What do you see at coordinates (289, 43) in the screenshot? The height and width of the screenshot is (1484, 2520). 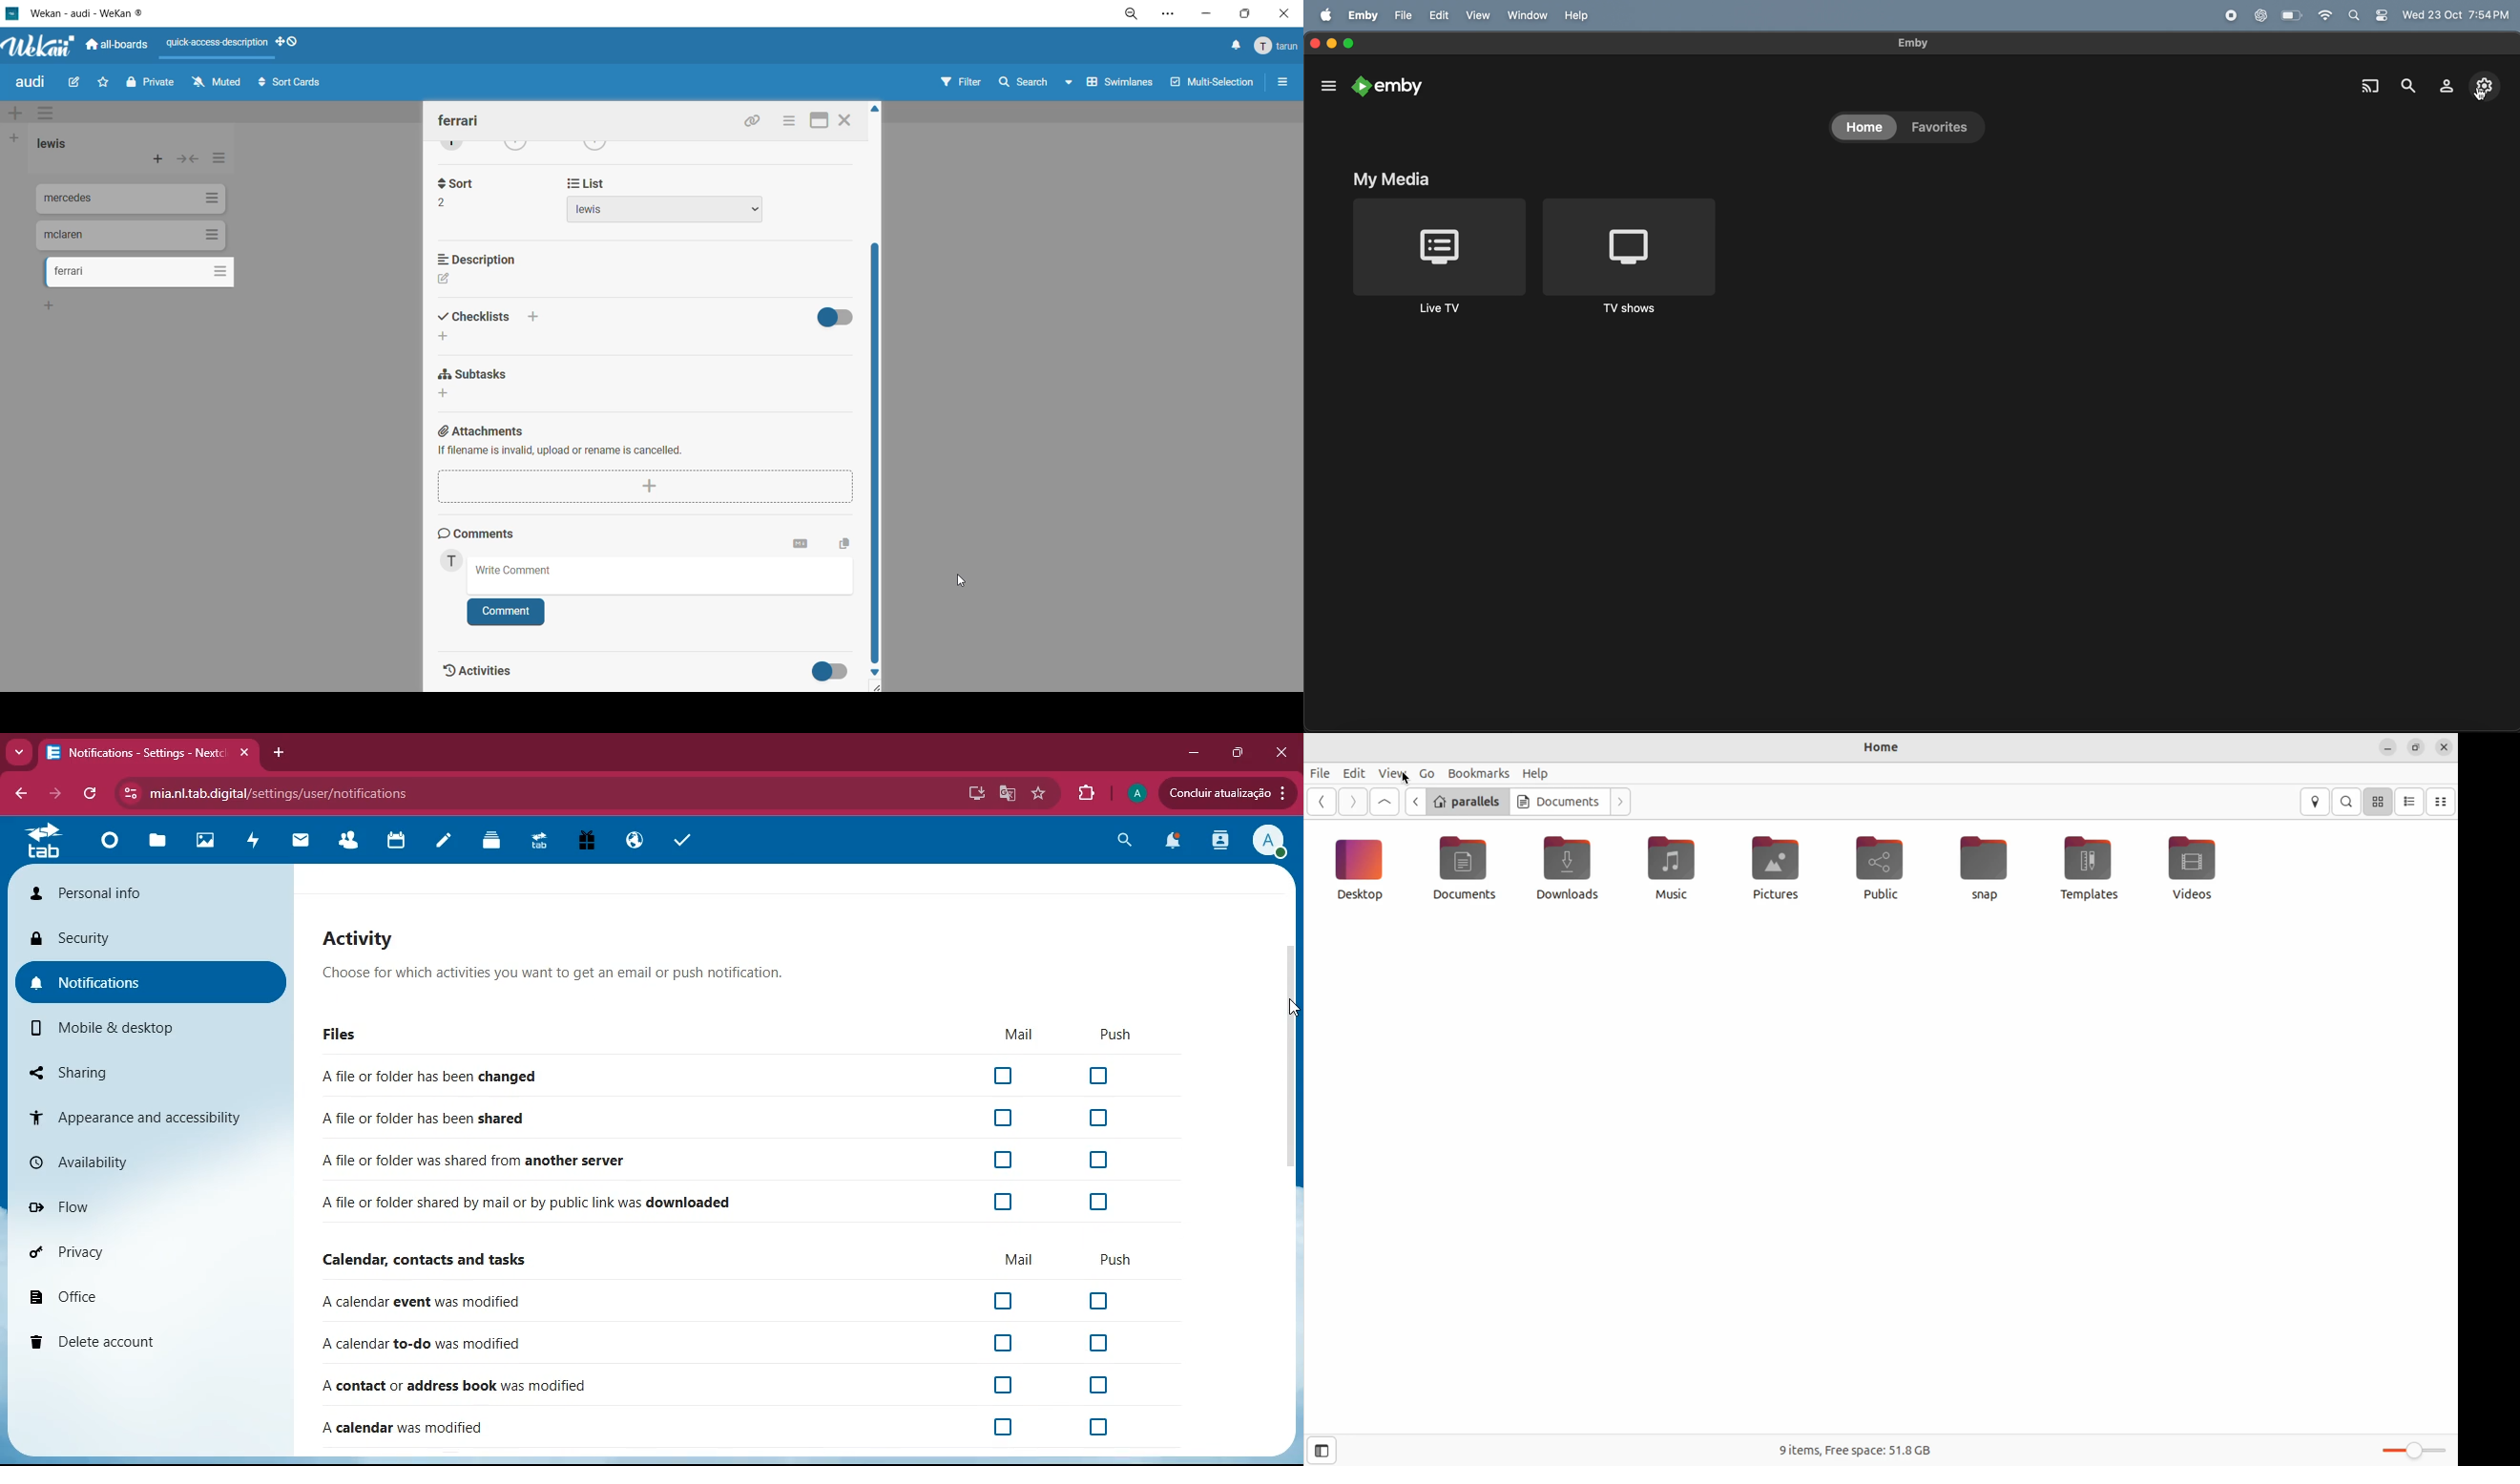 I see `show desktop drag handles` at bounding box center [289, 43].